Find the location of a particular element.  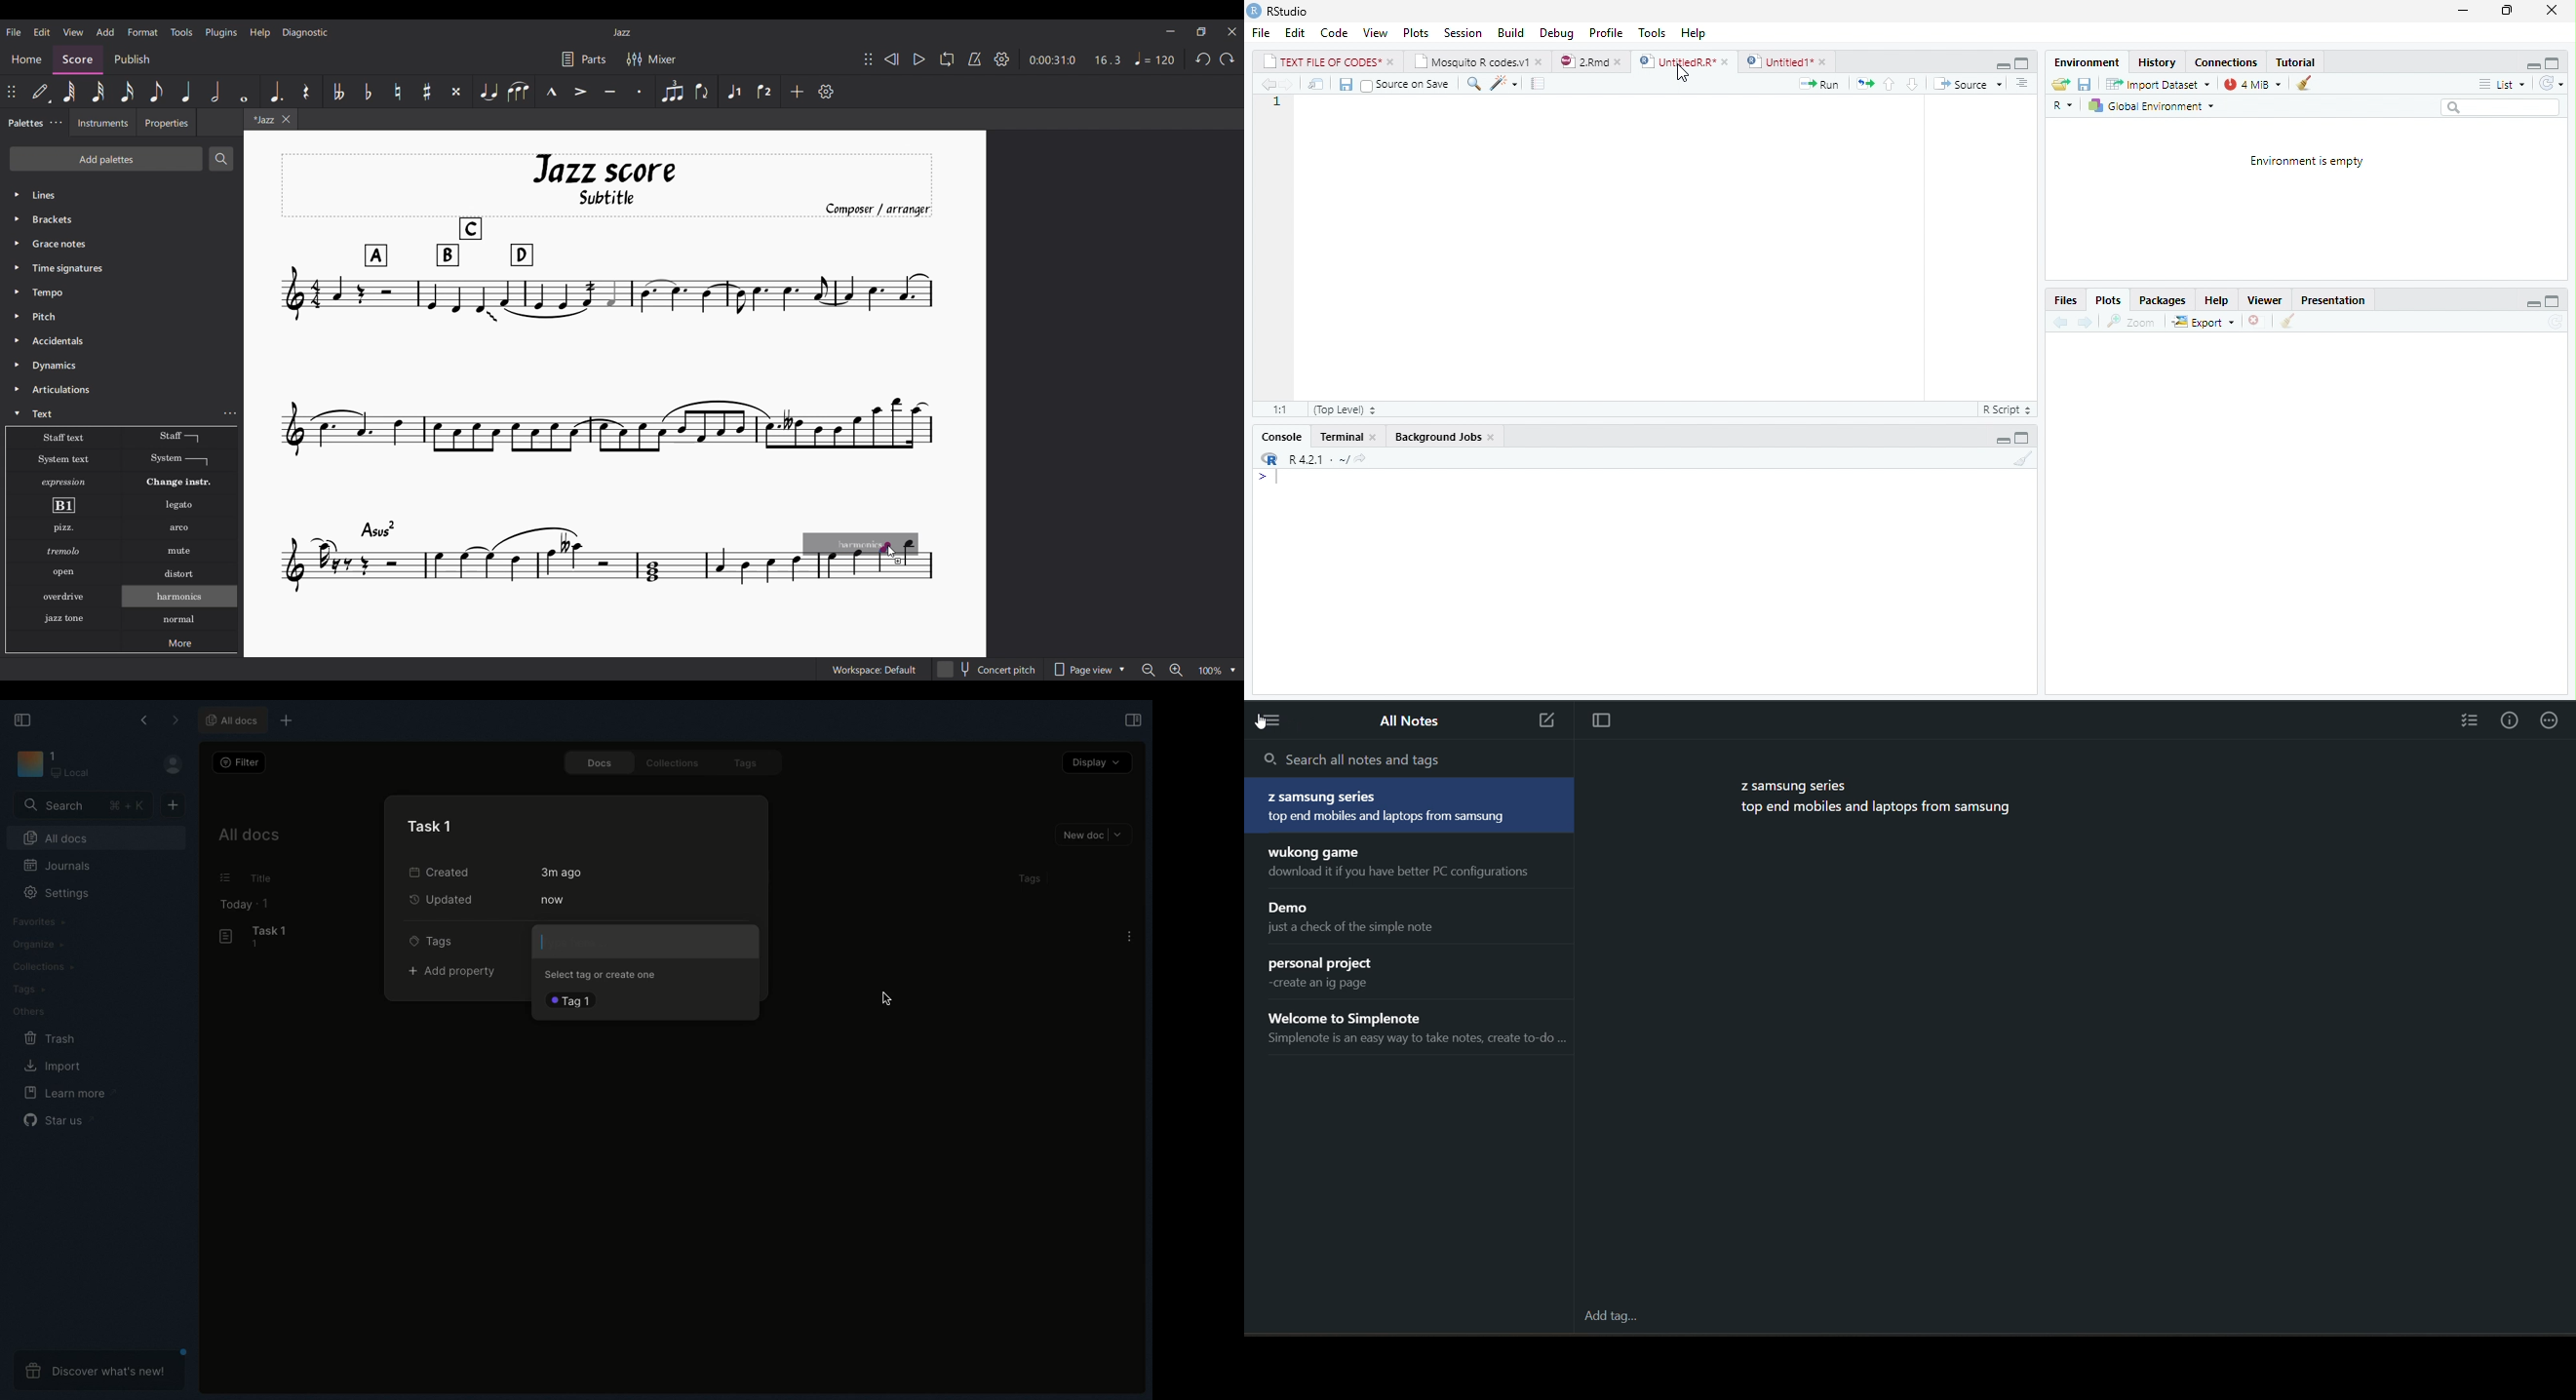

info is located at coordinates (2510, 721).